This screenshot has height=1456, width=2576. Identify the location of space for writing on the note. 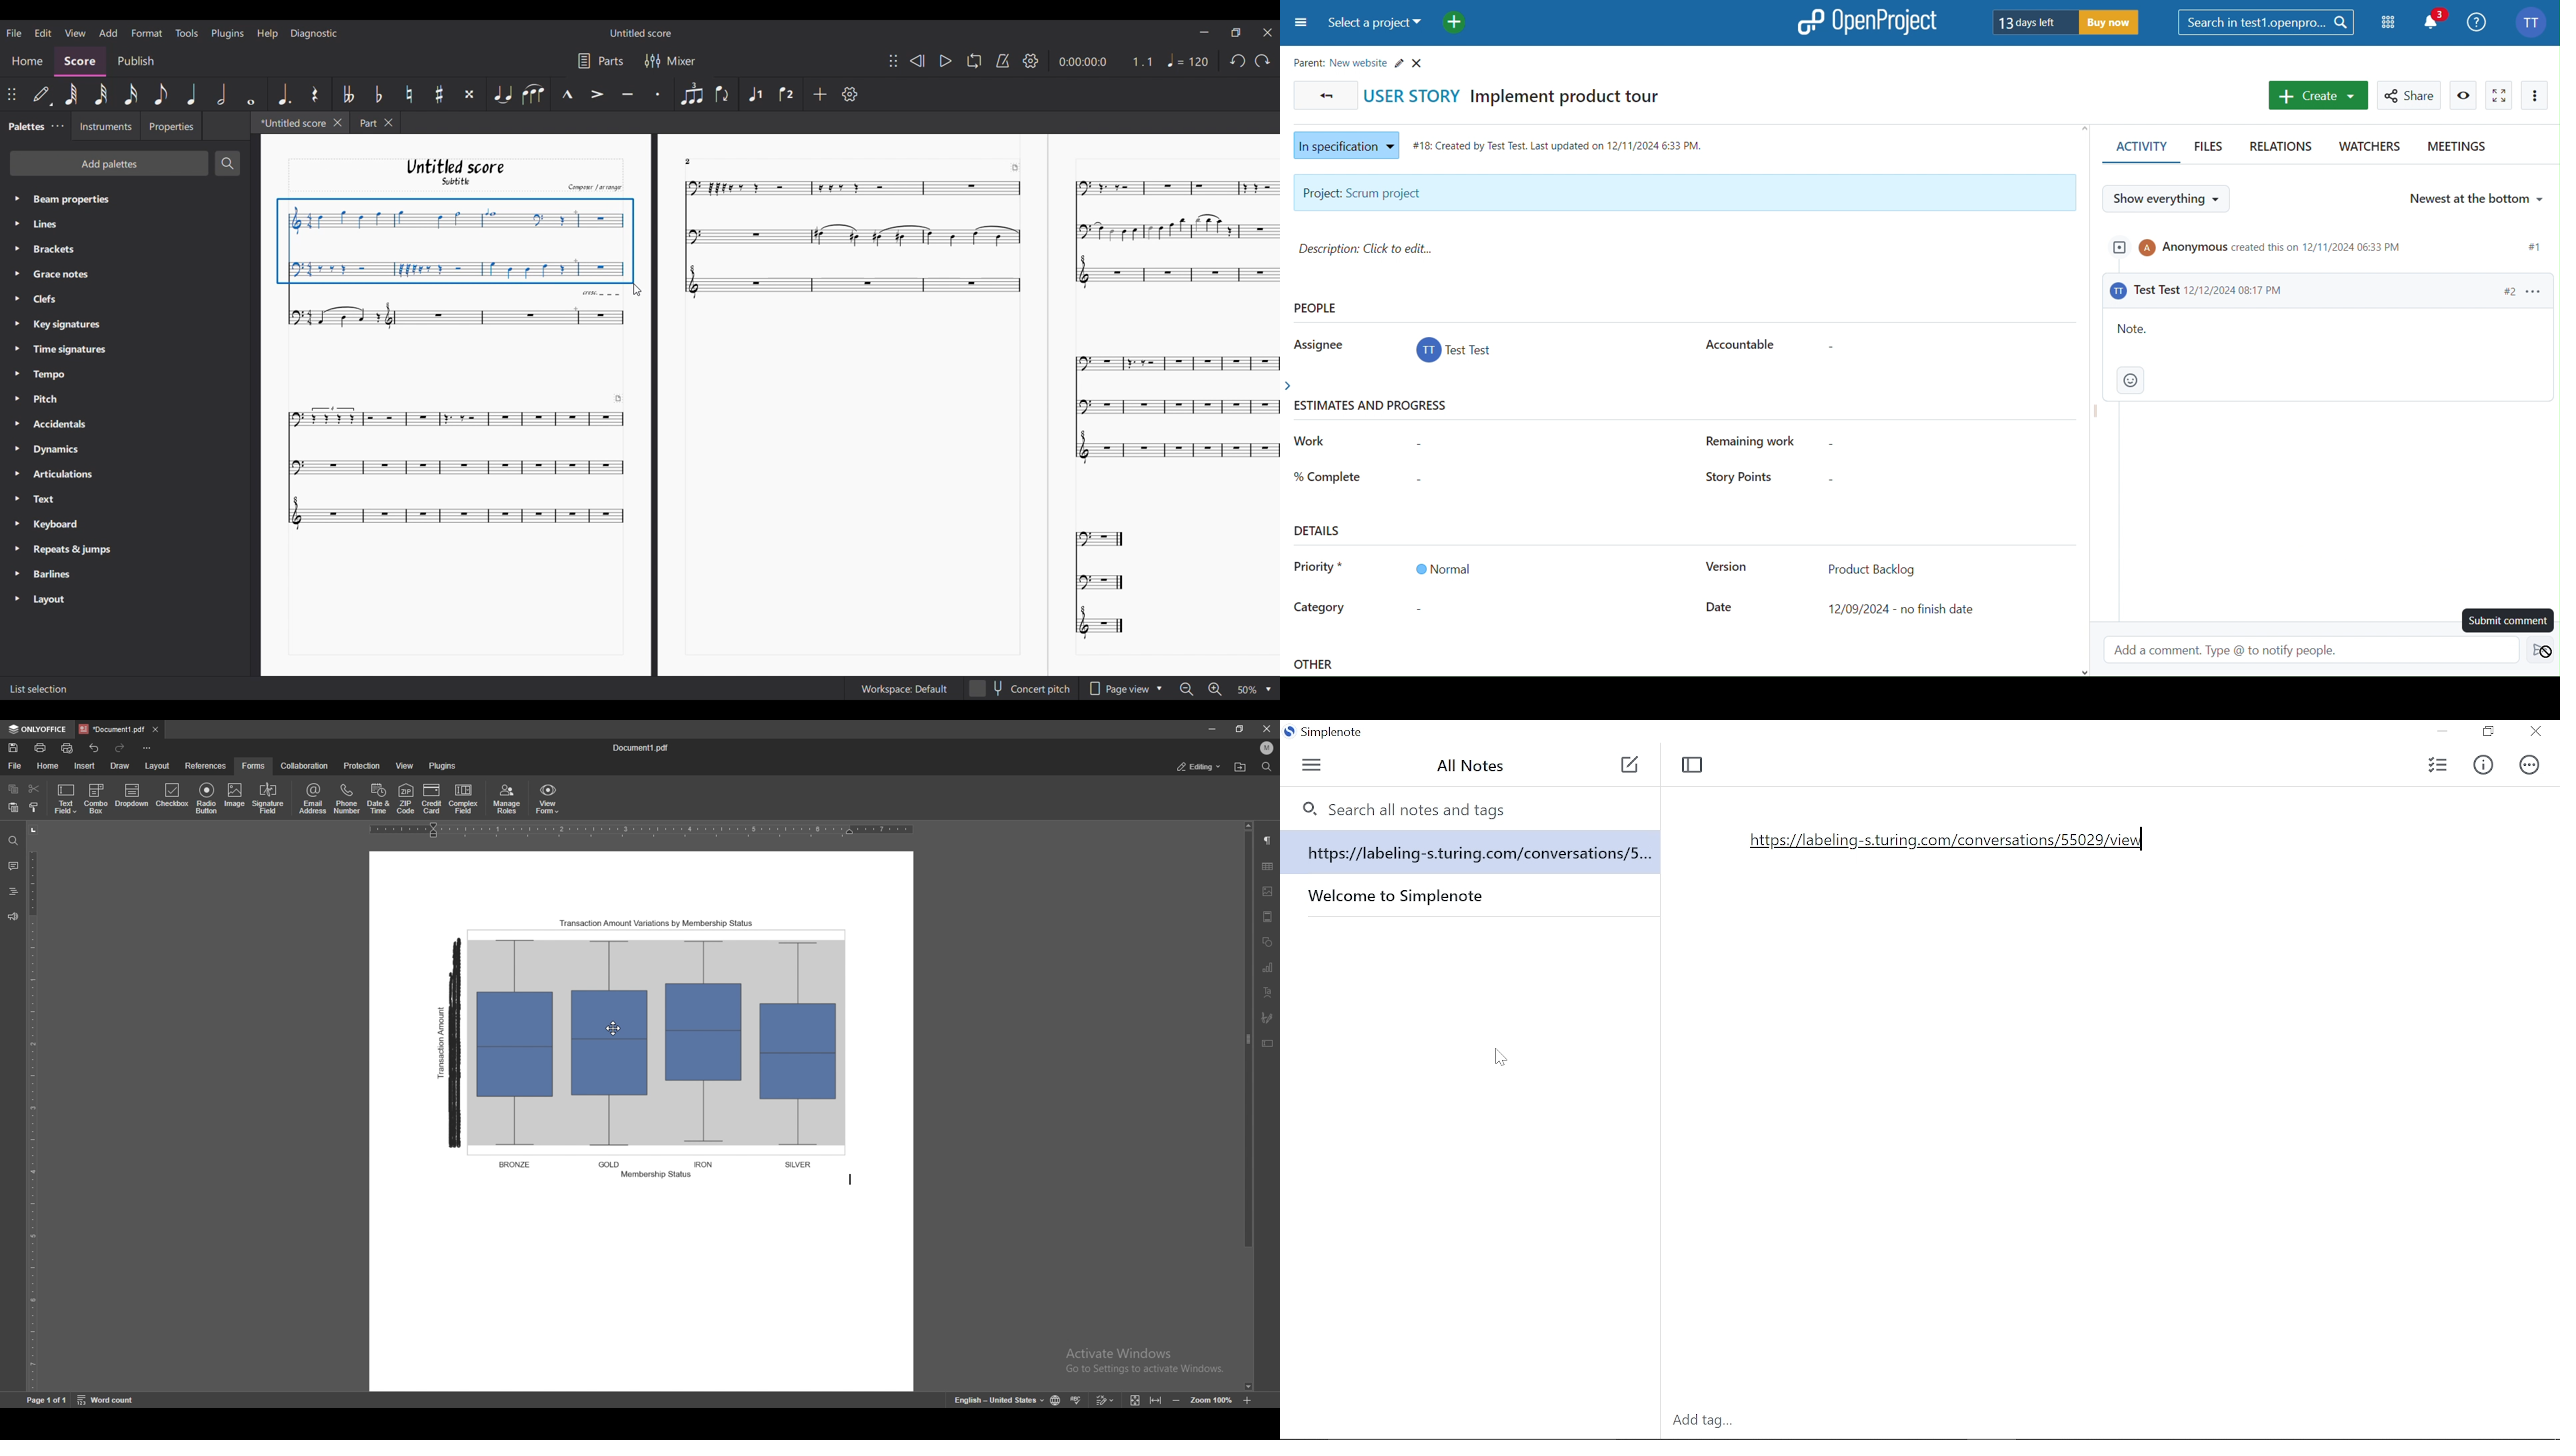
(2116, 1142).